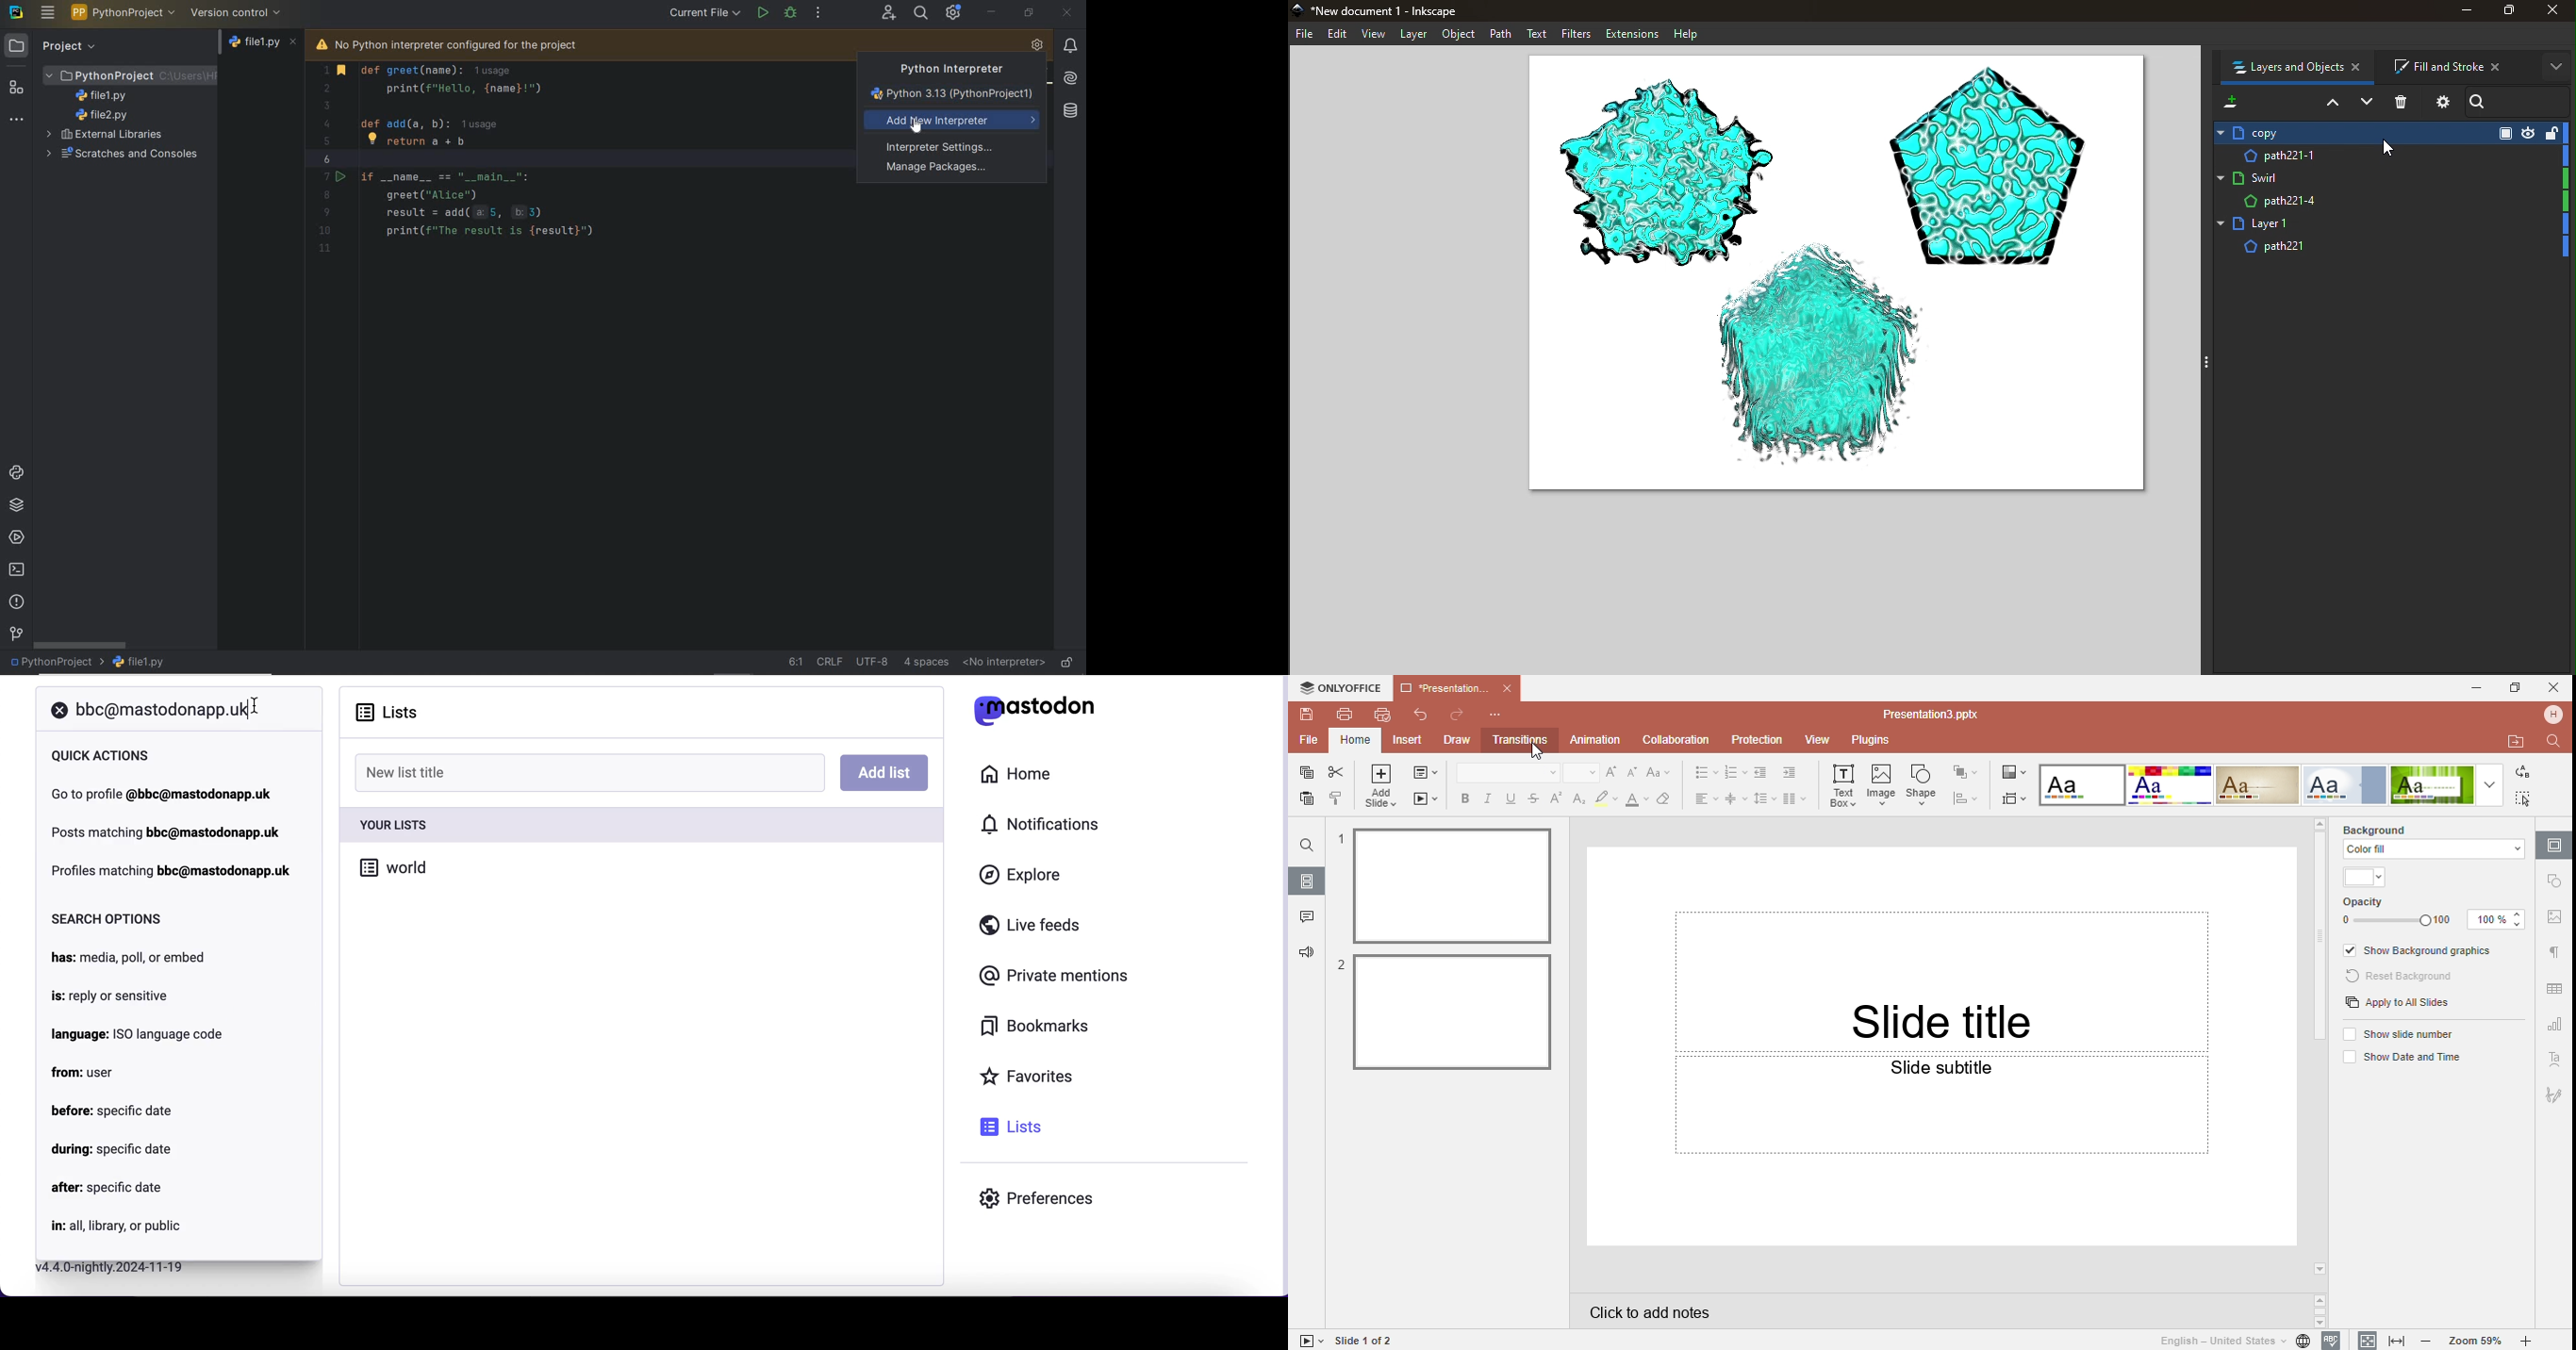 The image size is (2576, 1372). What do you see at coordinates (1382, 788) in the screenshot?
I see `Add slide` at bounding box center [1382, 788].